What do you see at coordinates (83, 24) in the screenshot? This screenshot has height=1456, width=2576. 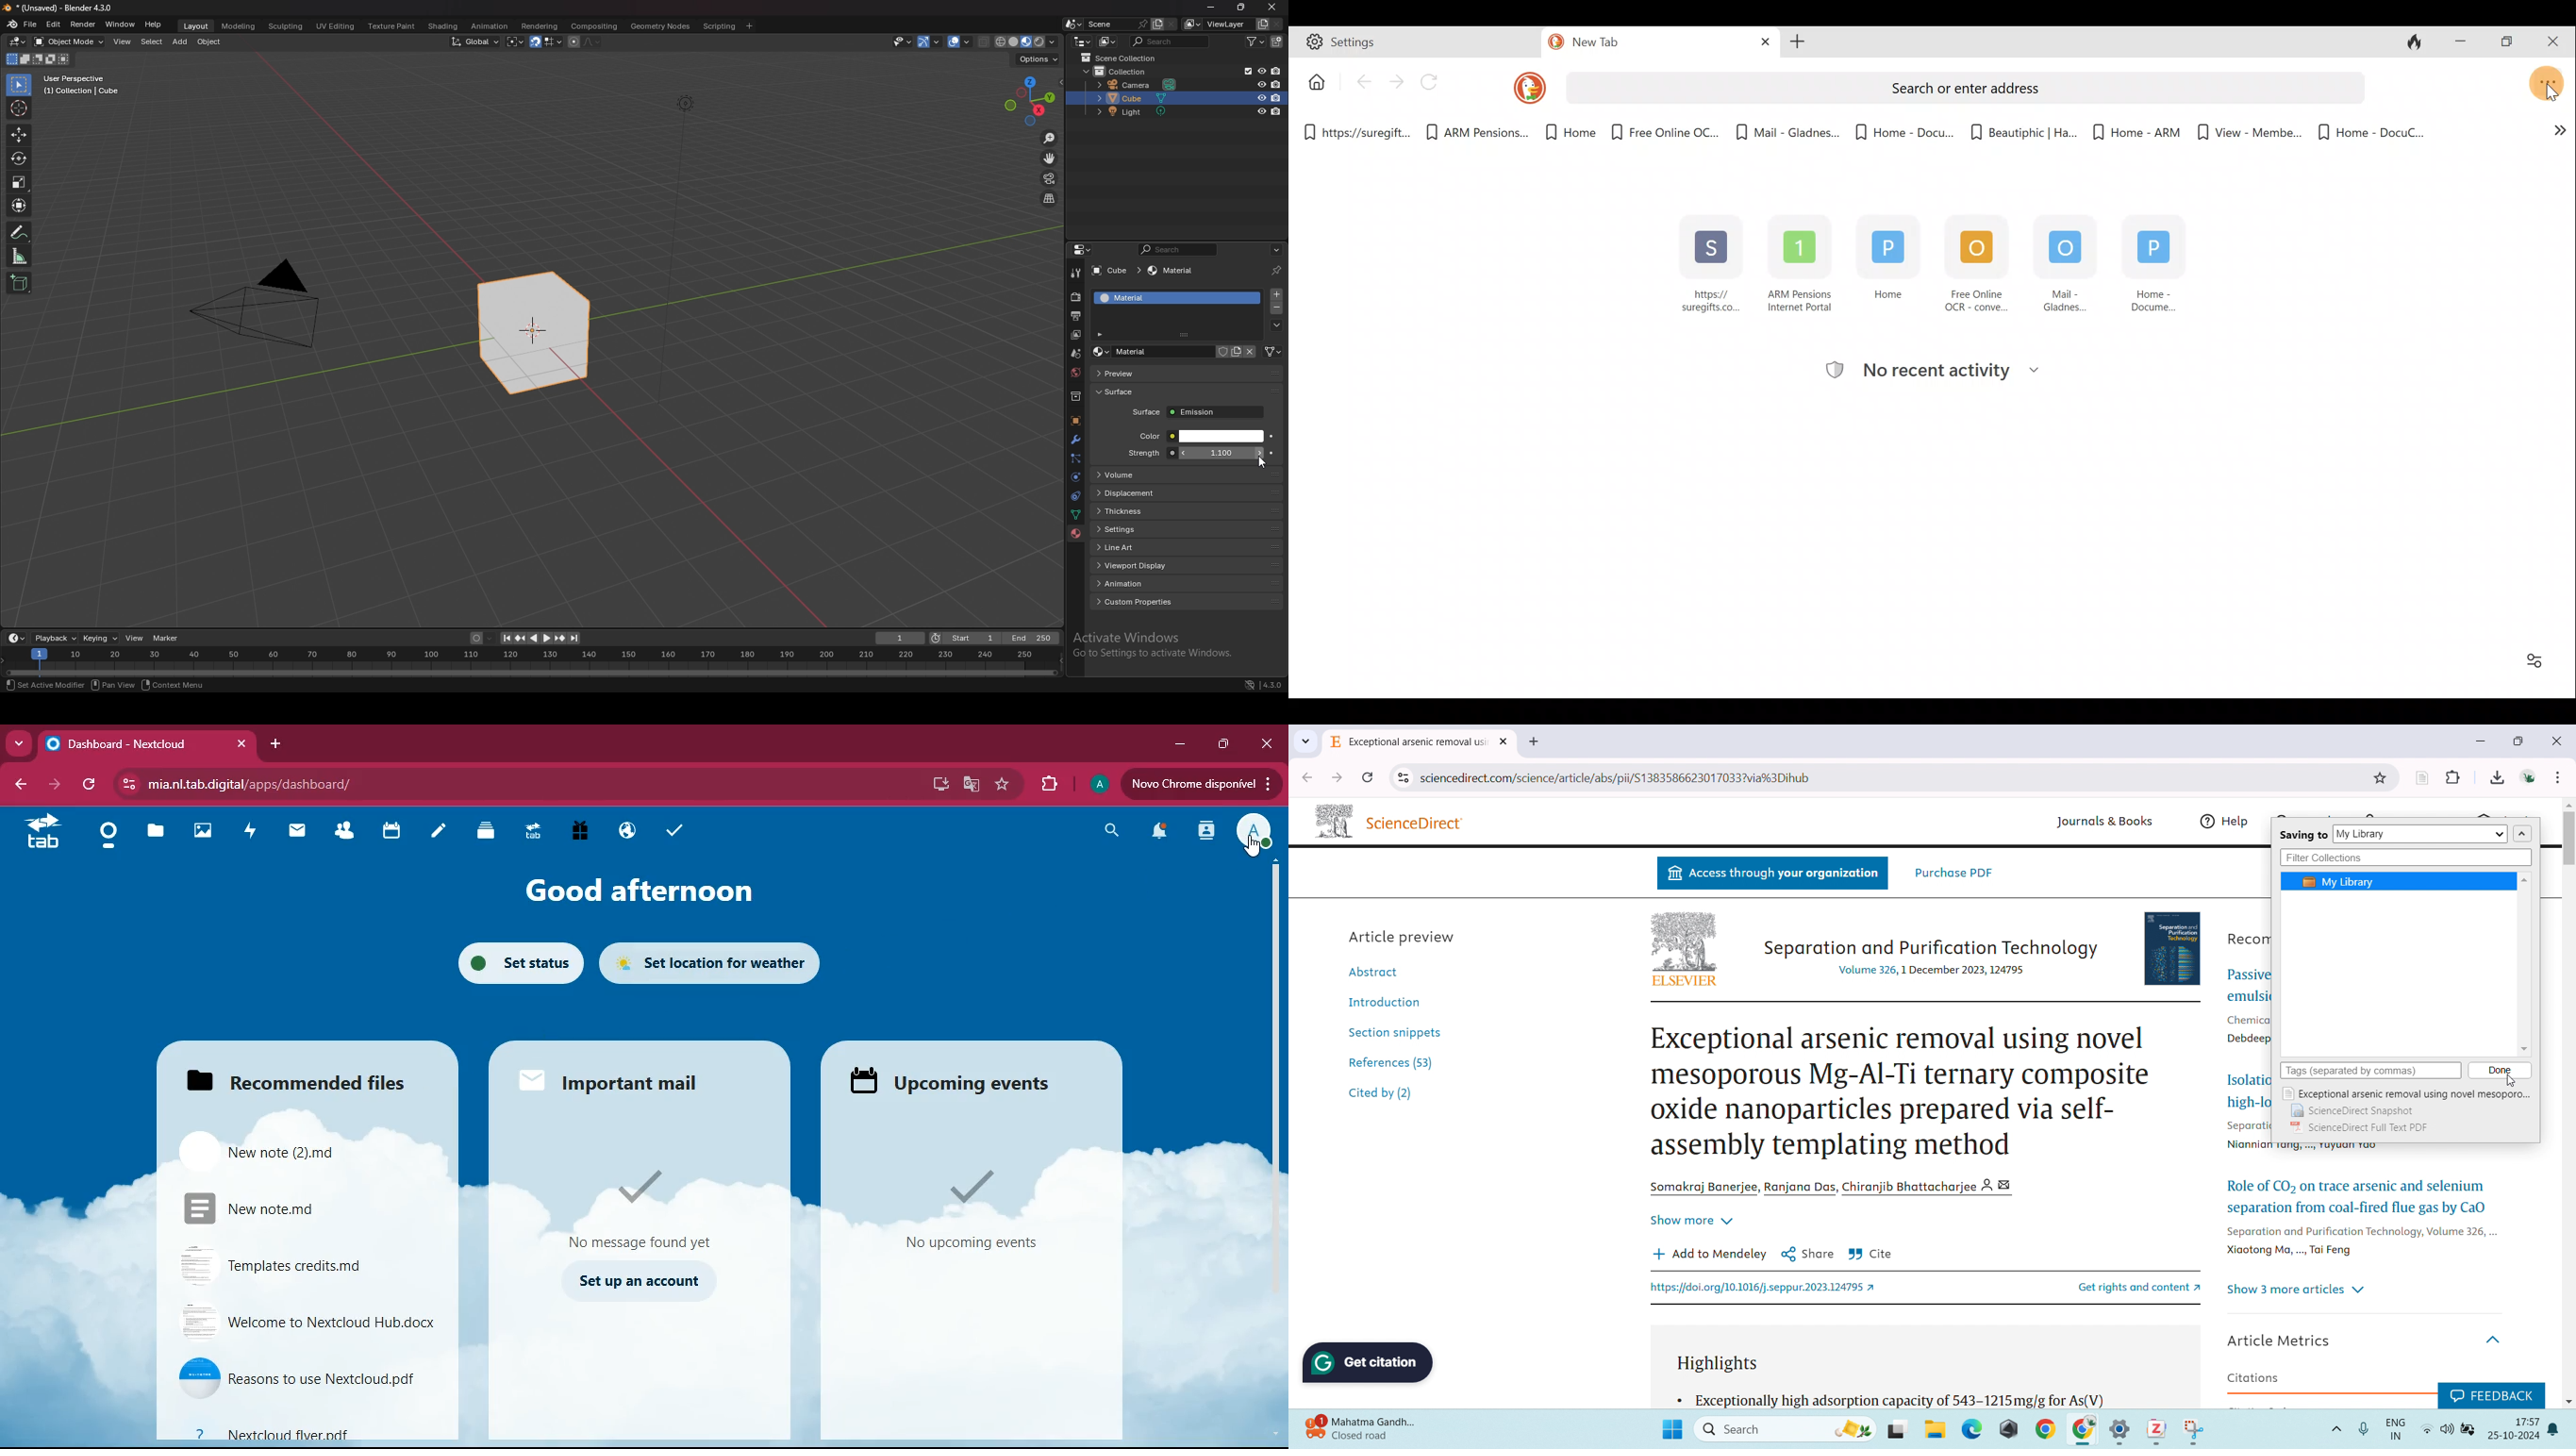 I see `render` at bounding box center [83, 24].